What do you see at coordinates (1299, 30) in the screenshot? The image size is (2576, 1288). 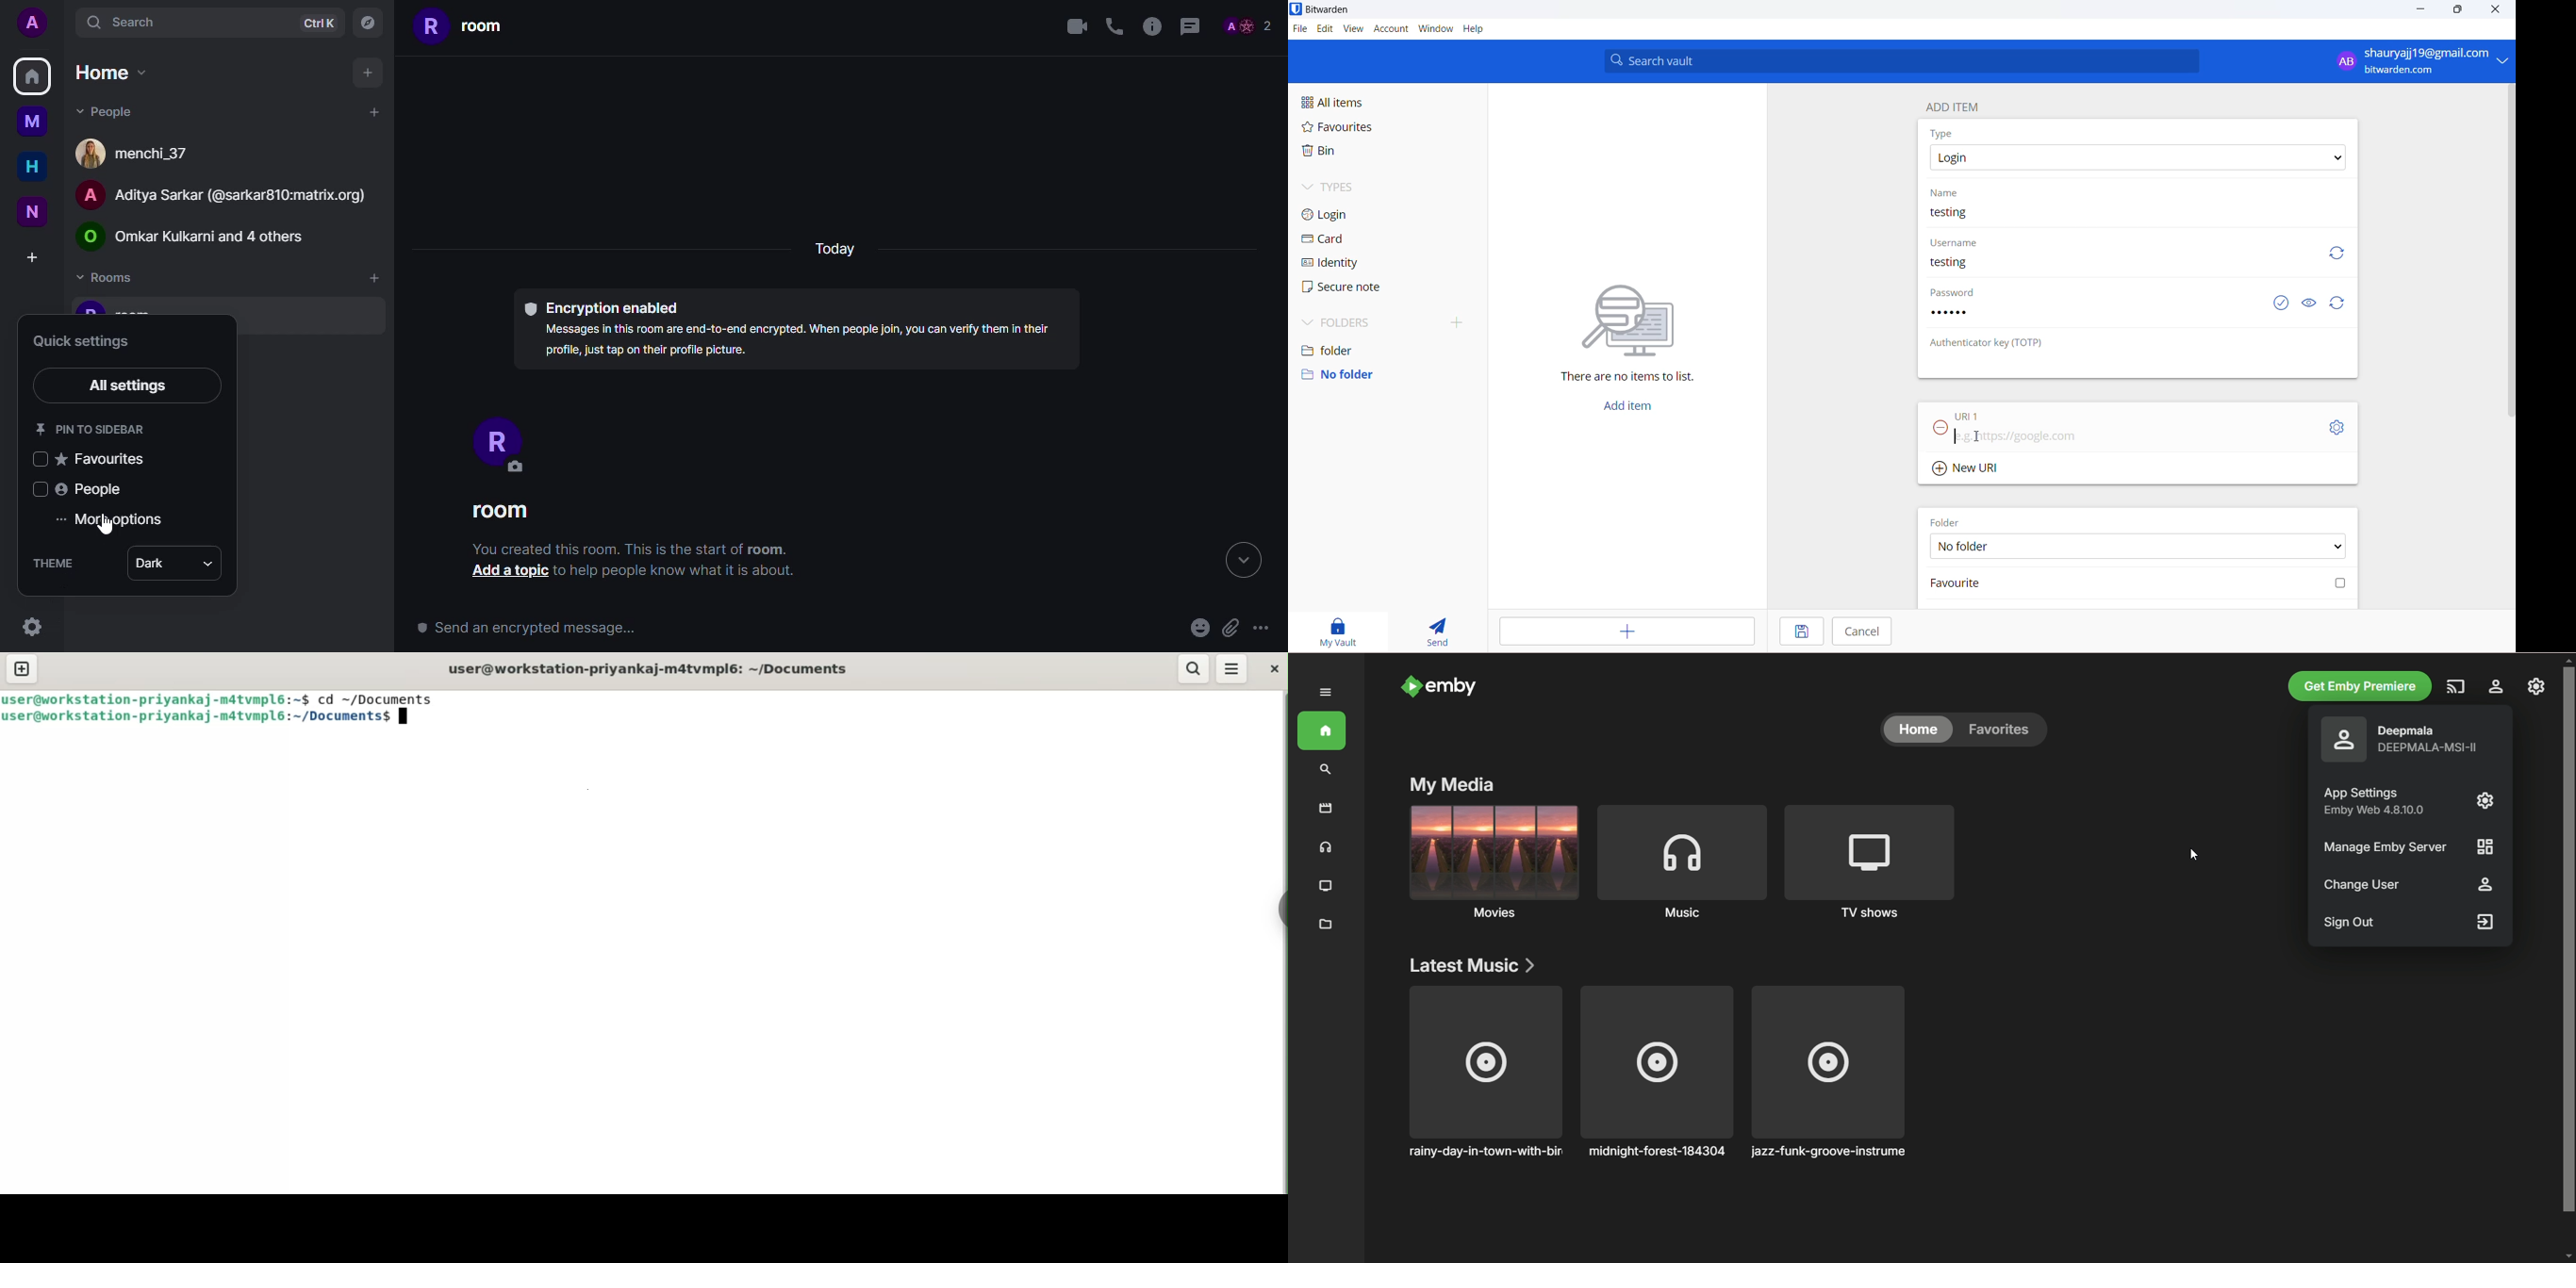 I see `file` at bounding box center [1299, 30].